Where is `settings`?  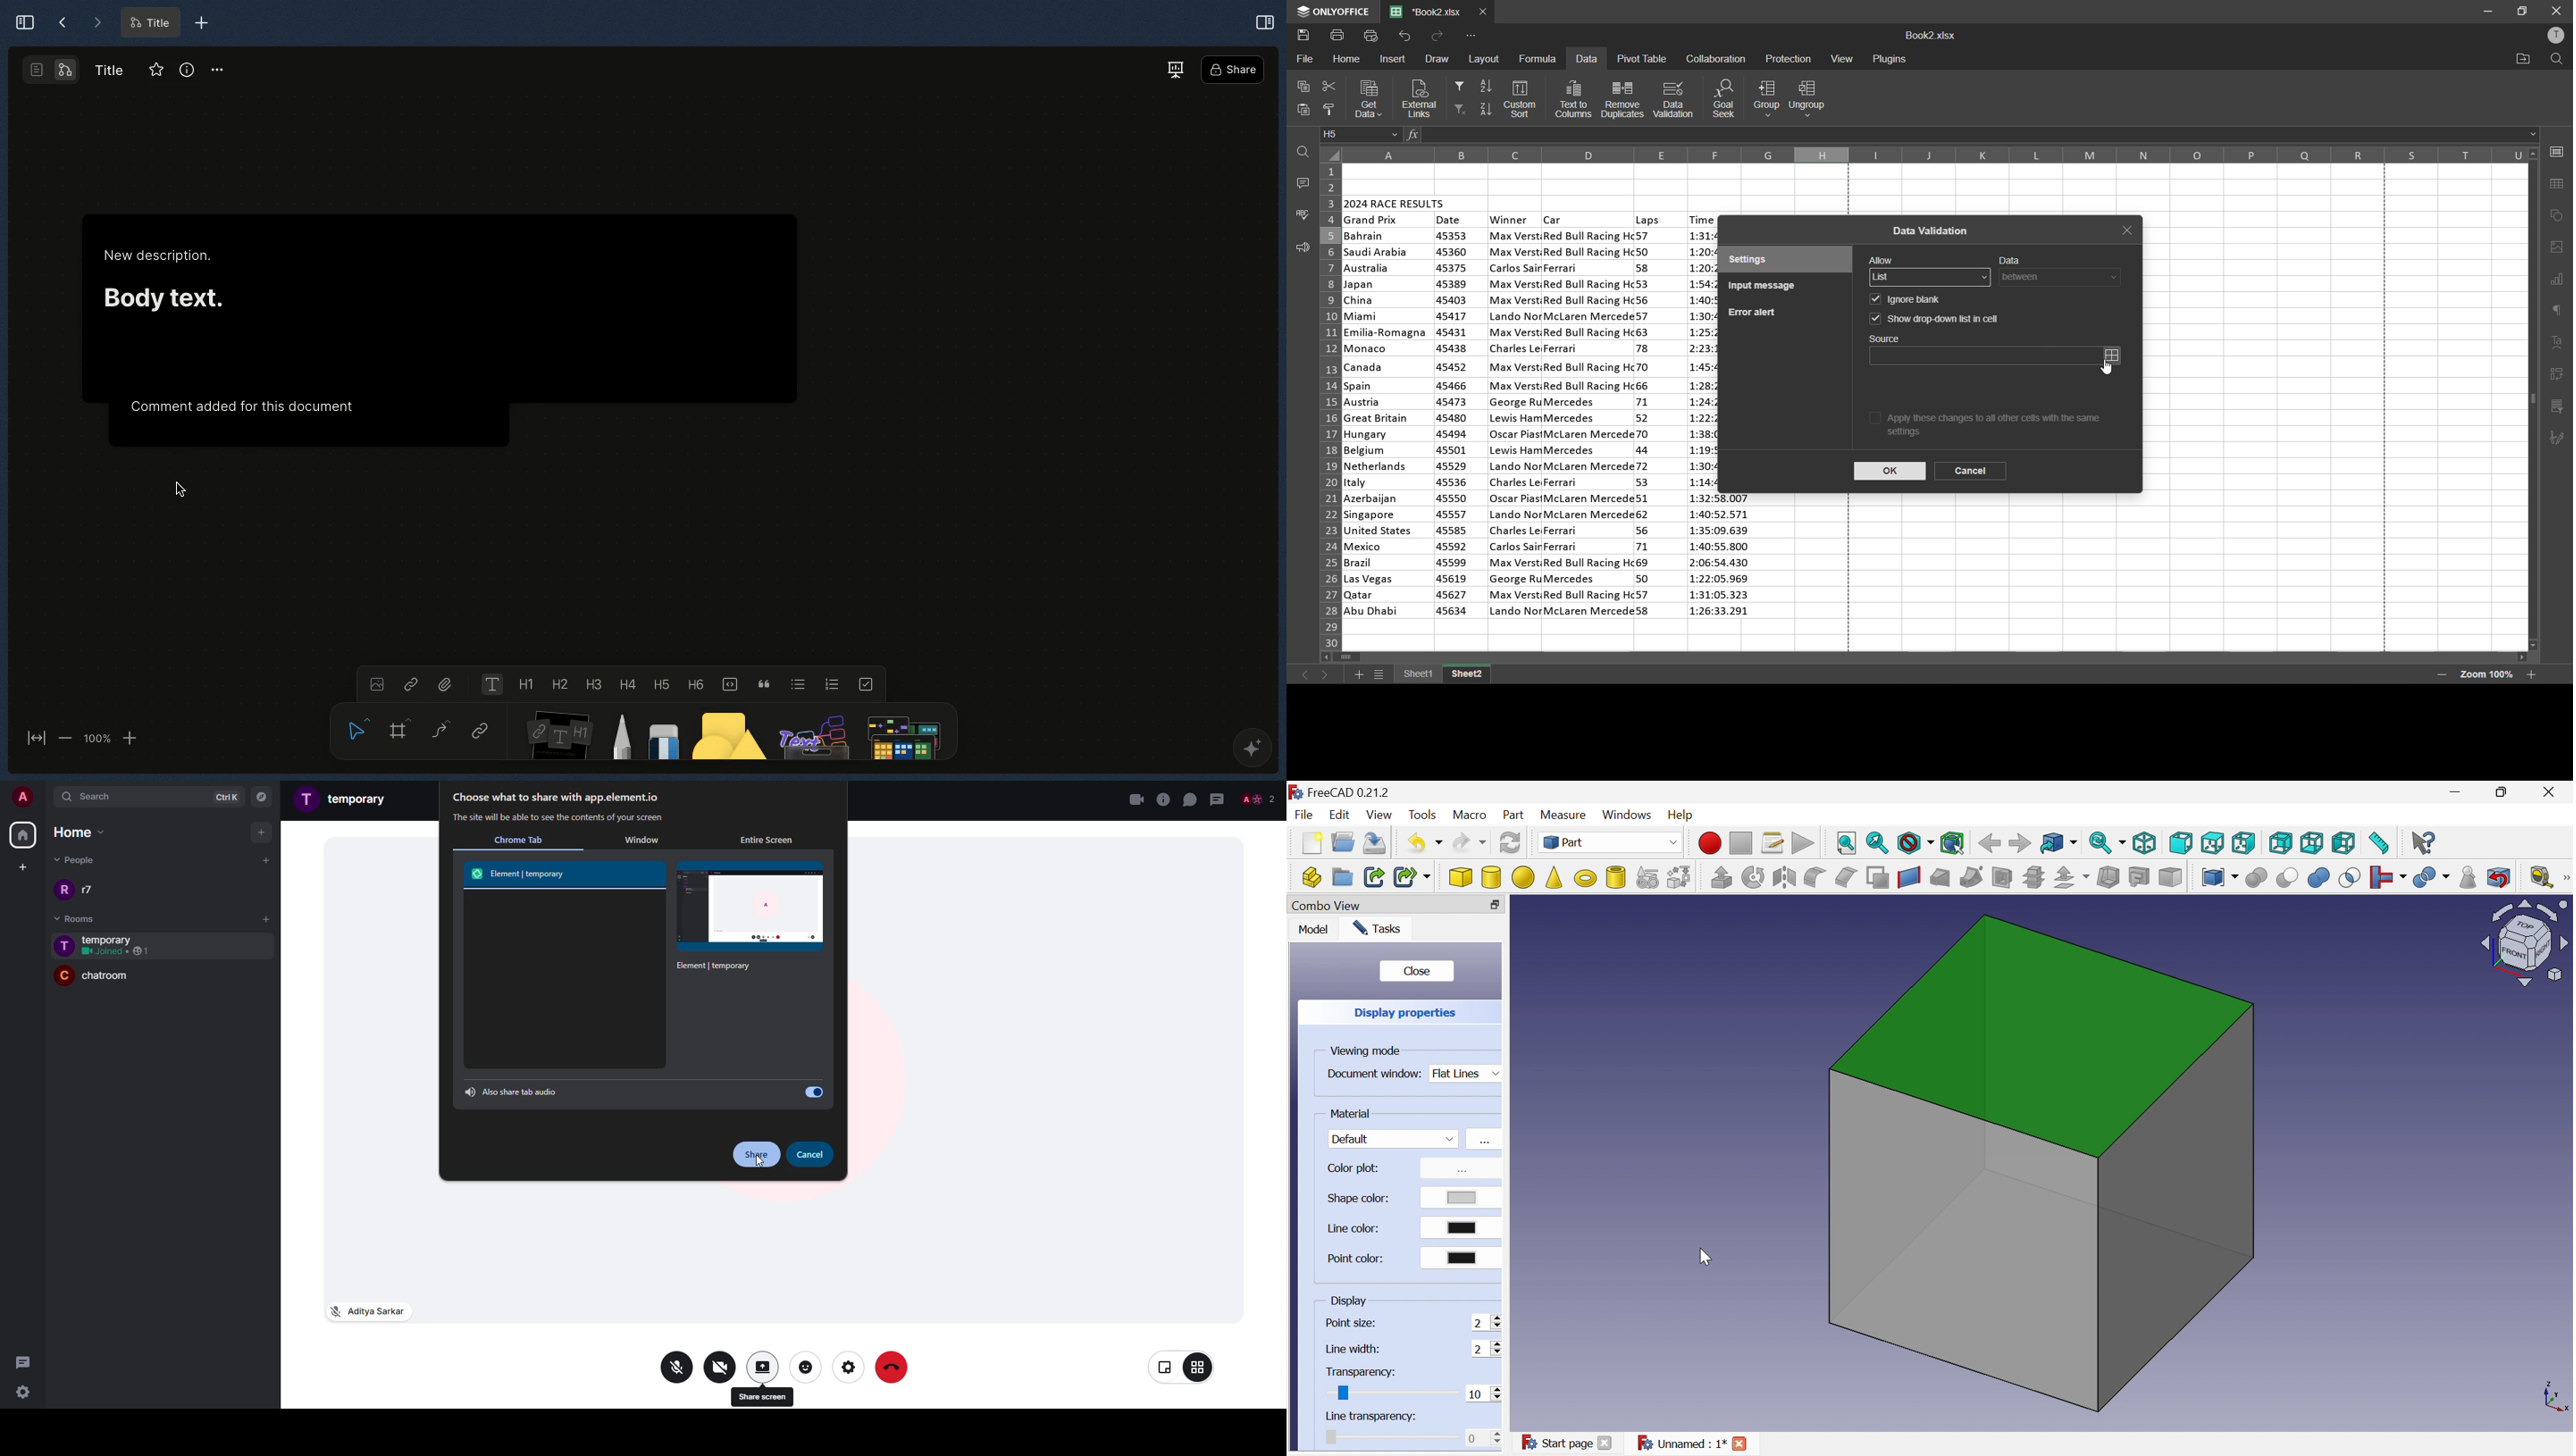 settings is located at coordinates (1770, 261).